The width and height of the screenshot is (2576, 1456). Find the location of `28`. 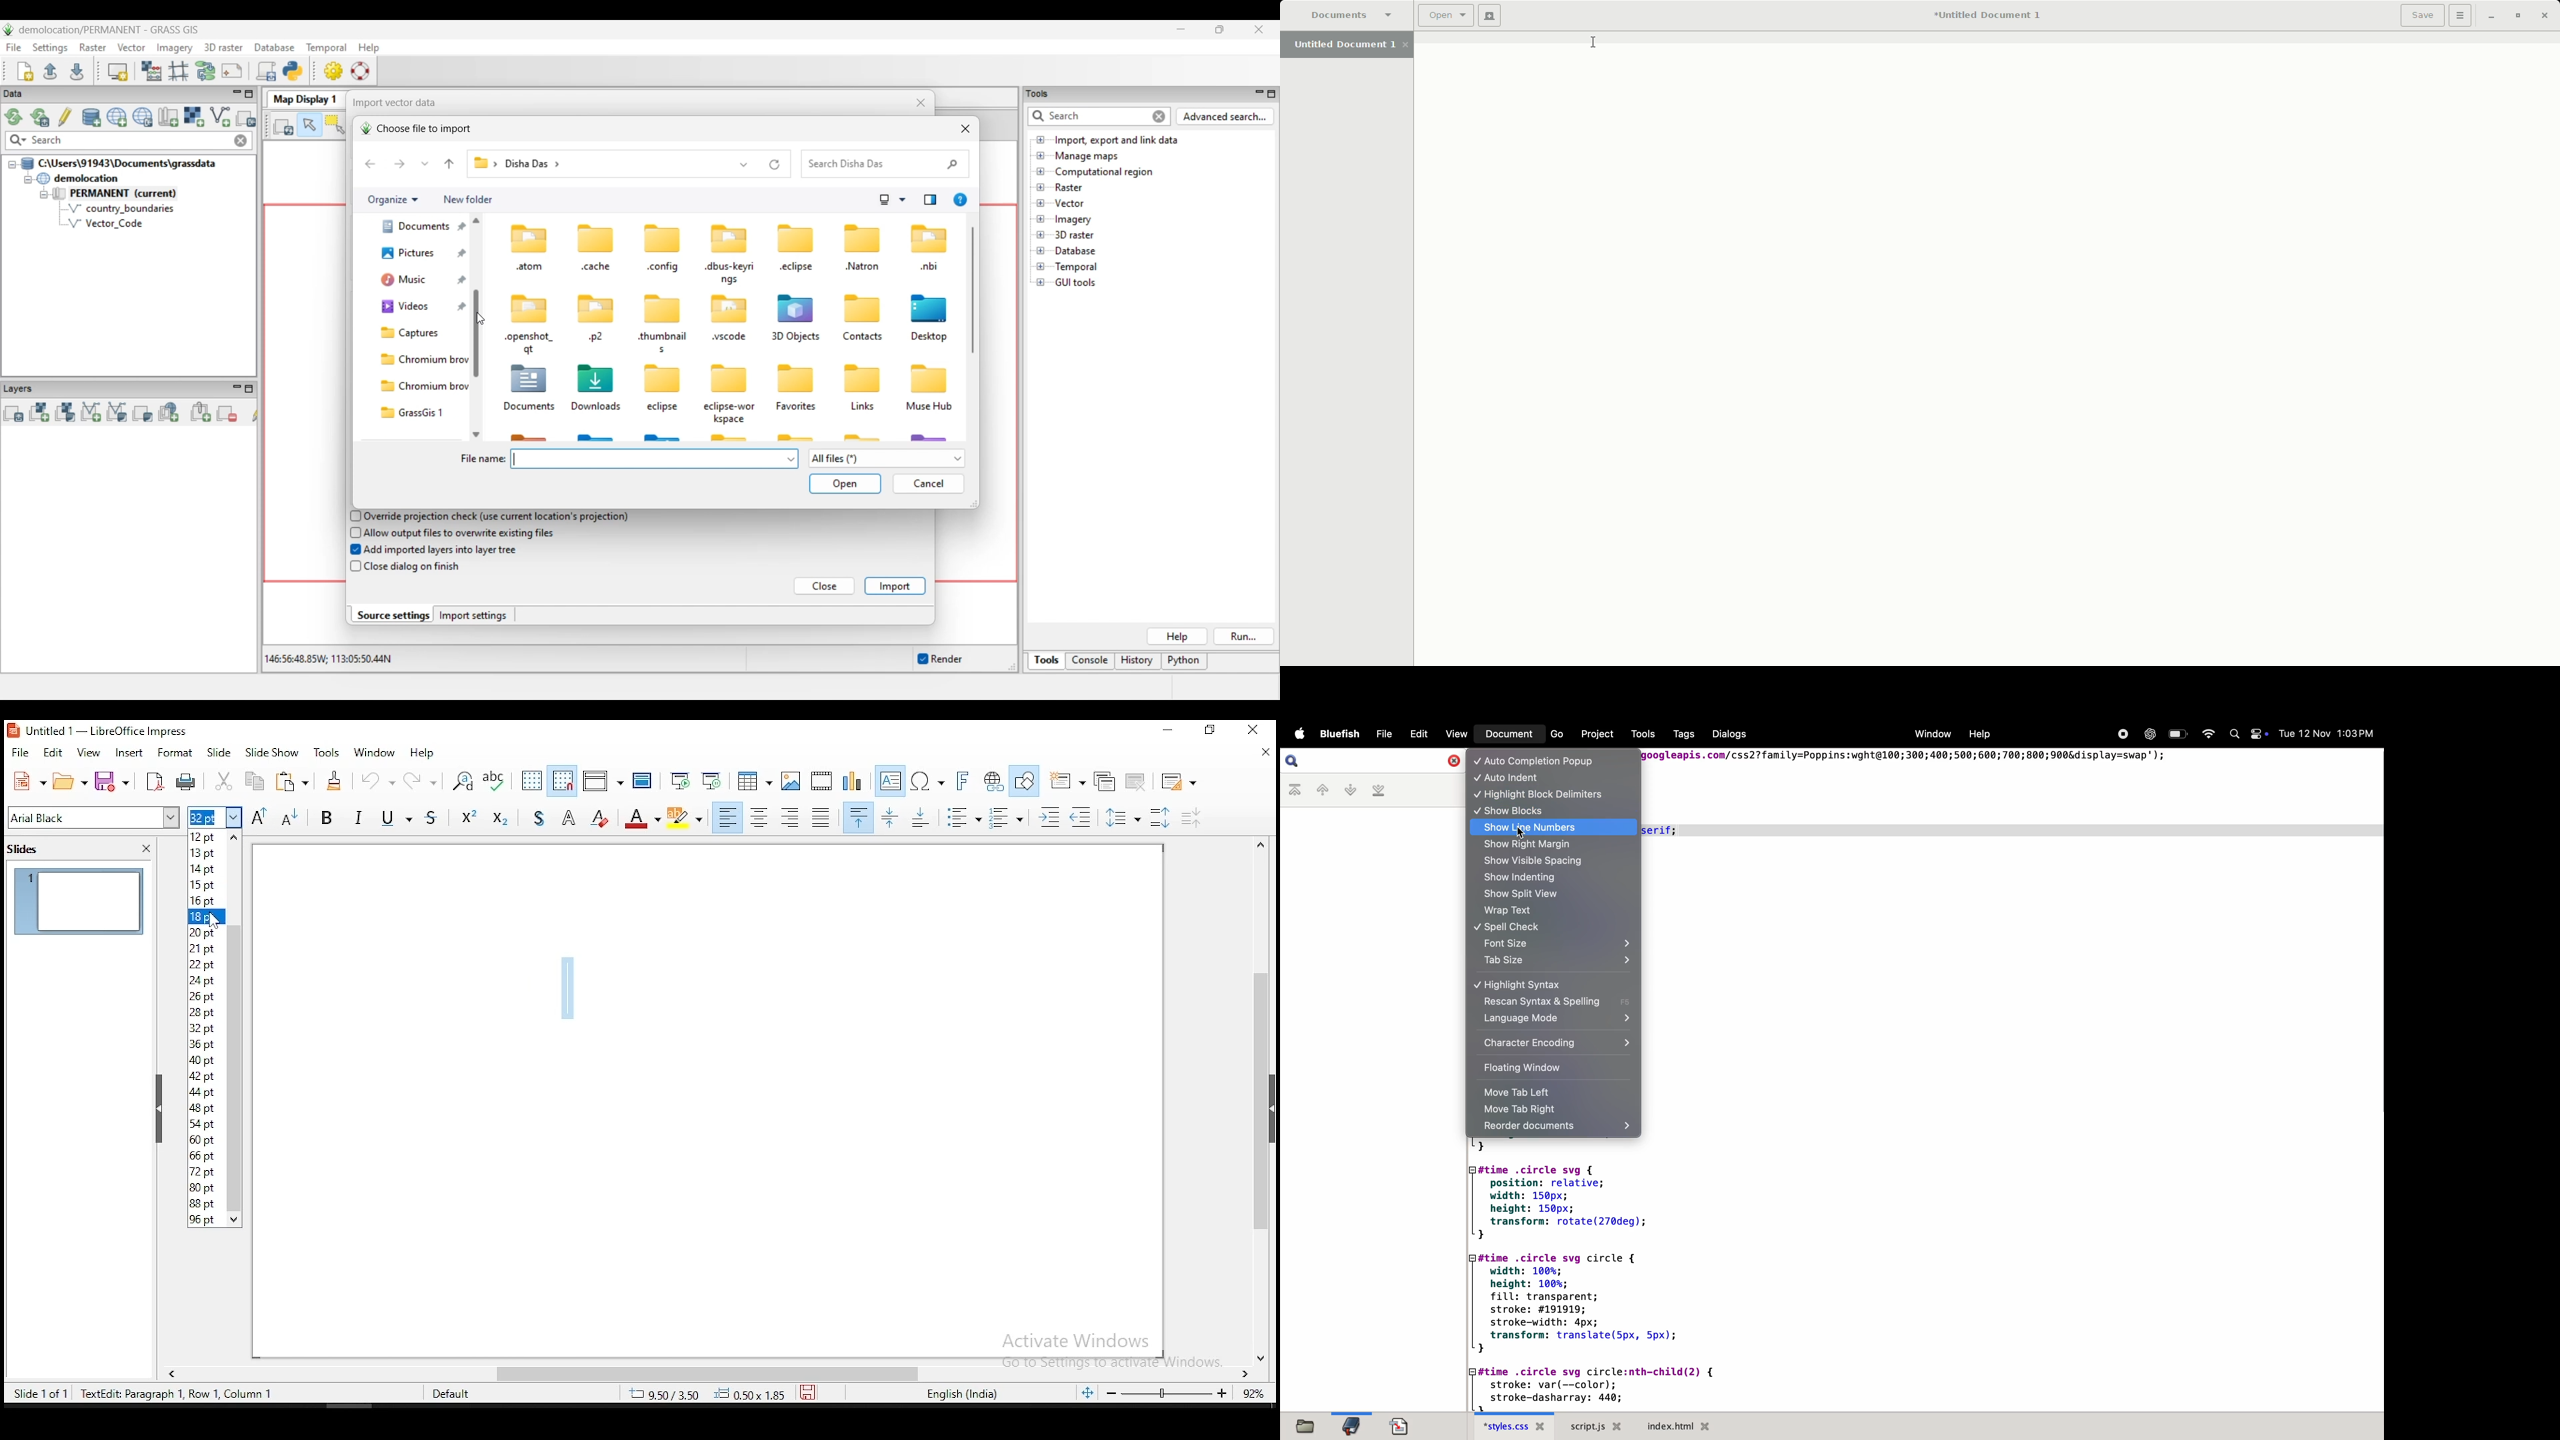

28 is located at coordinates (206, 1011).